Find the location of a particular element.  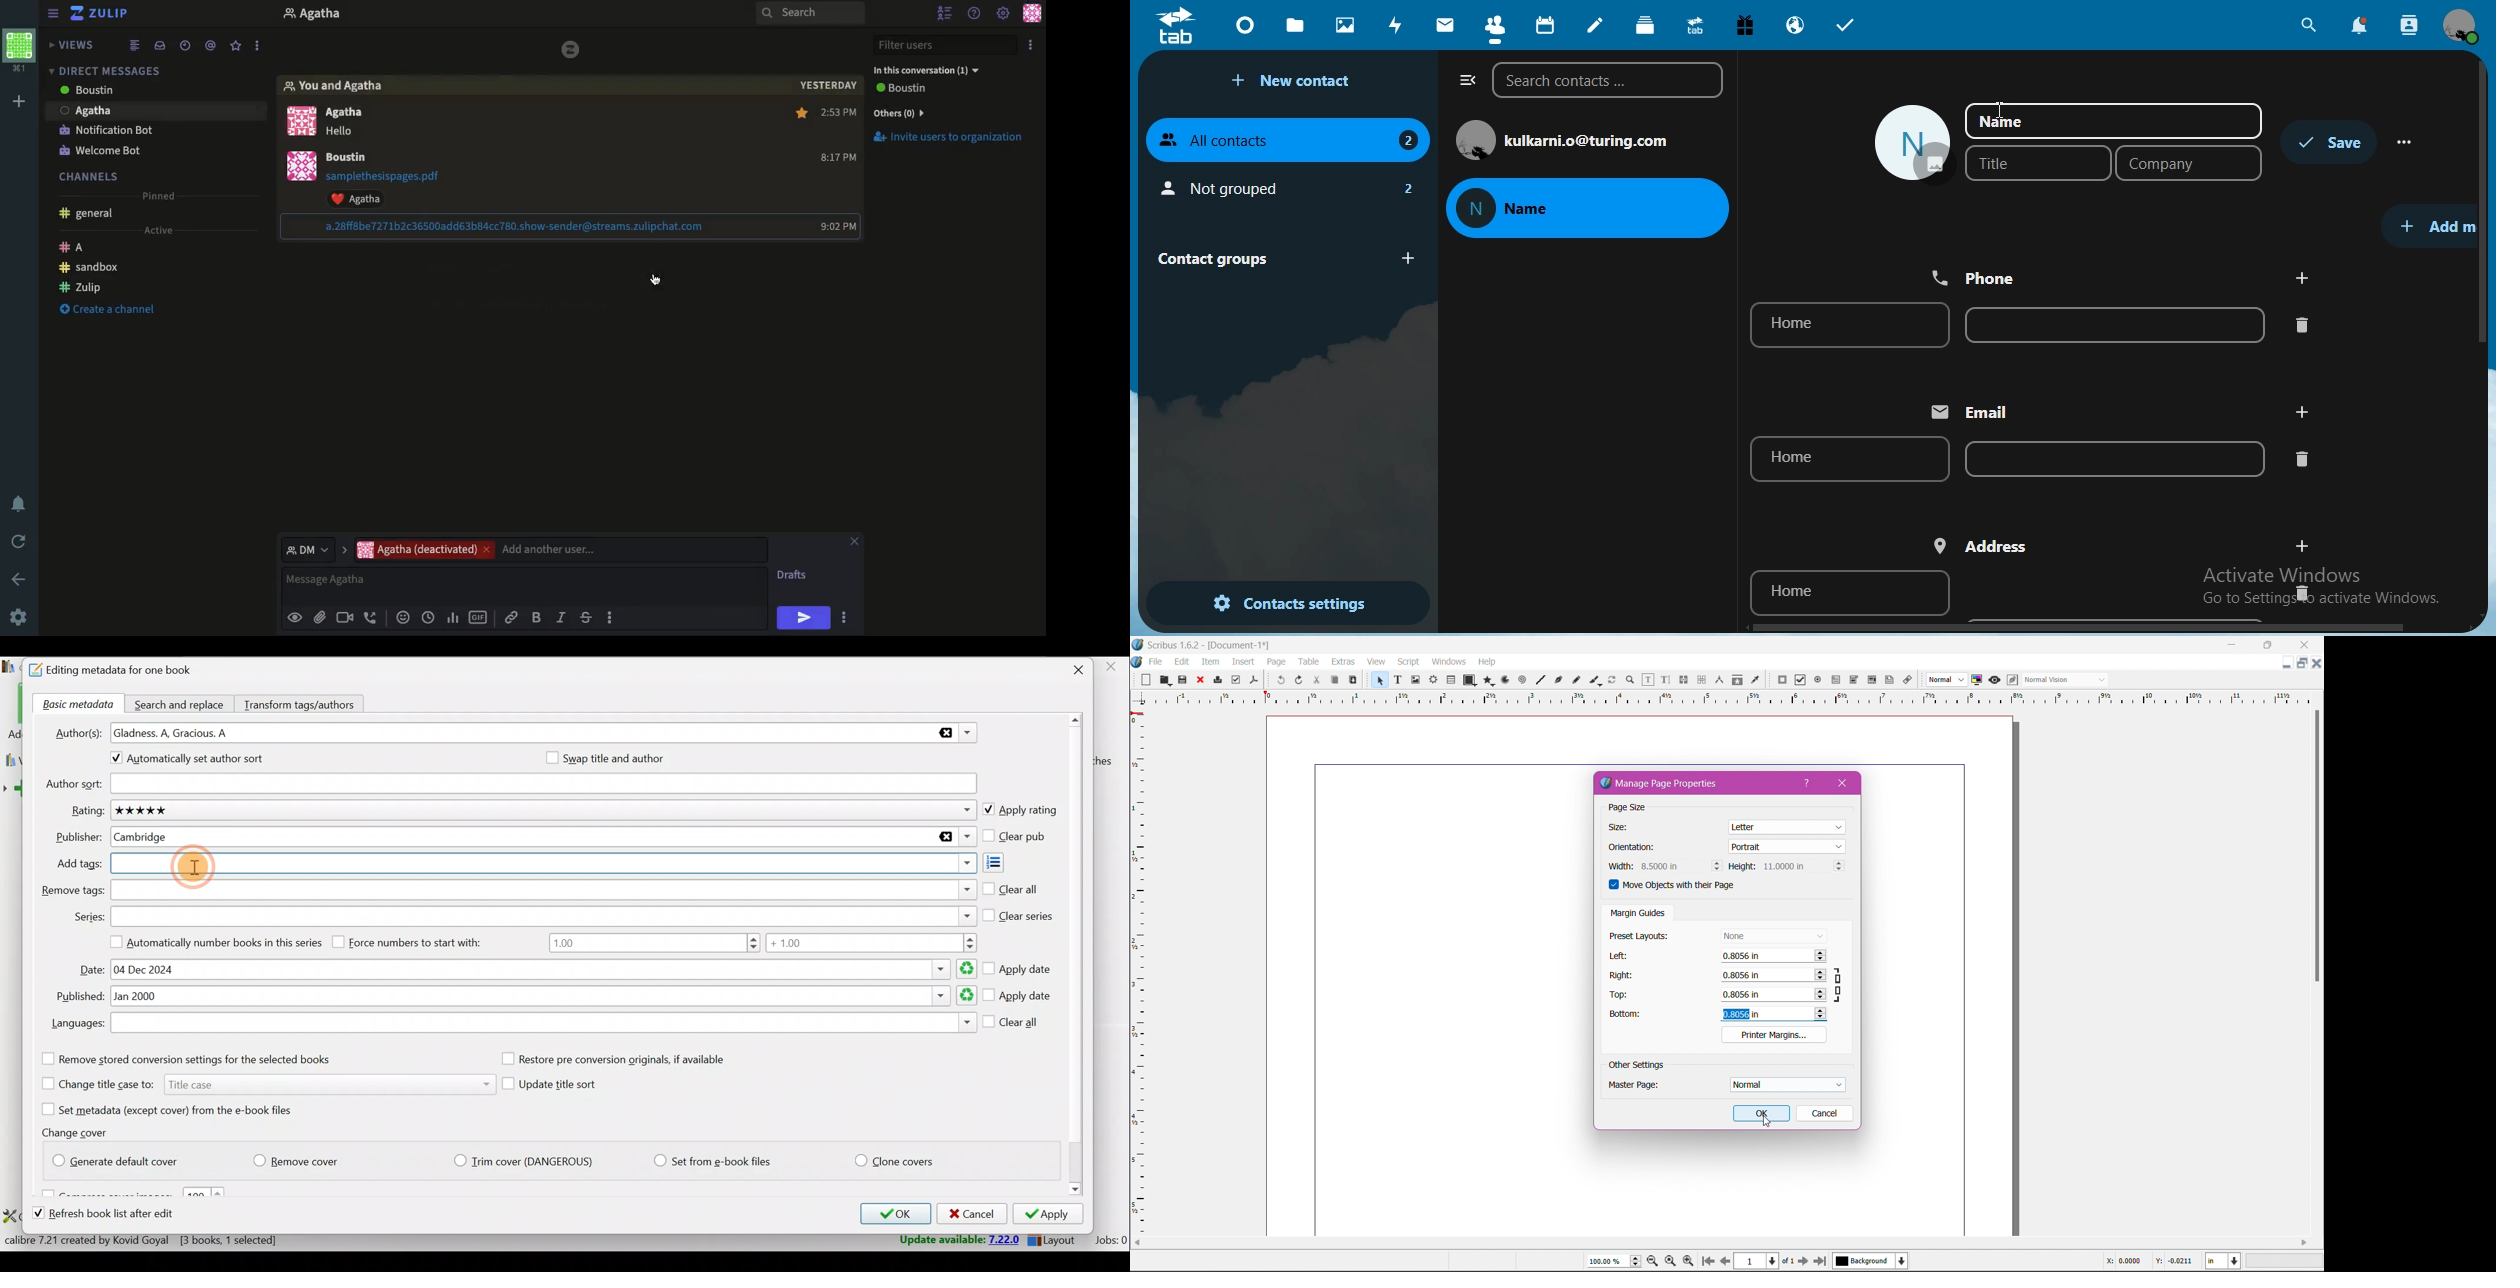

options is located at coordinates (611, 621).